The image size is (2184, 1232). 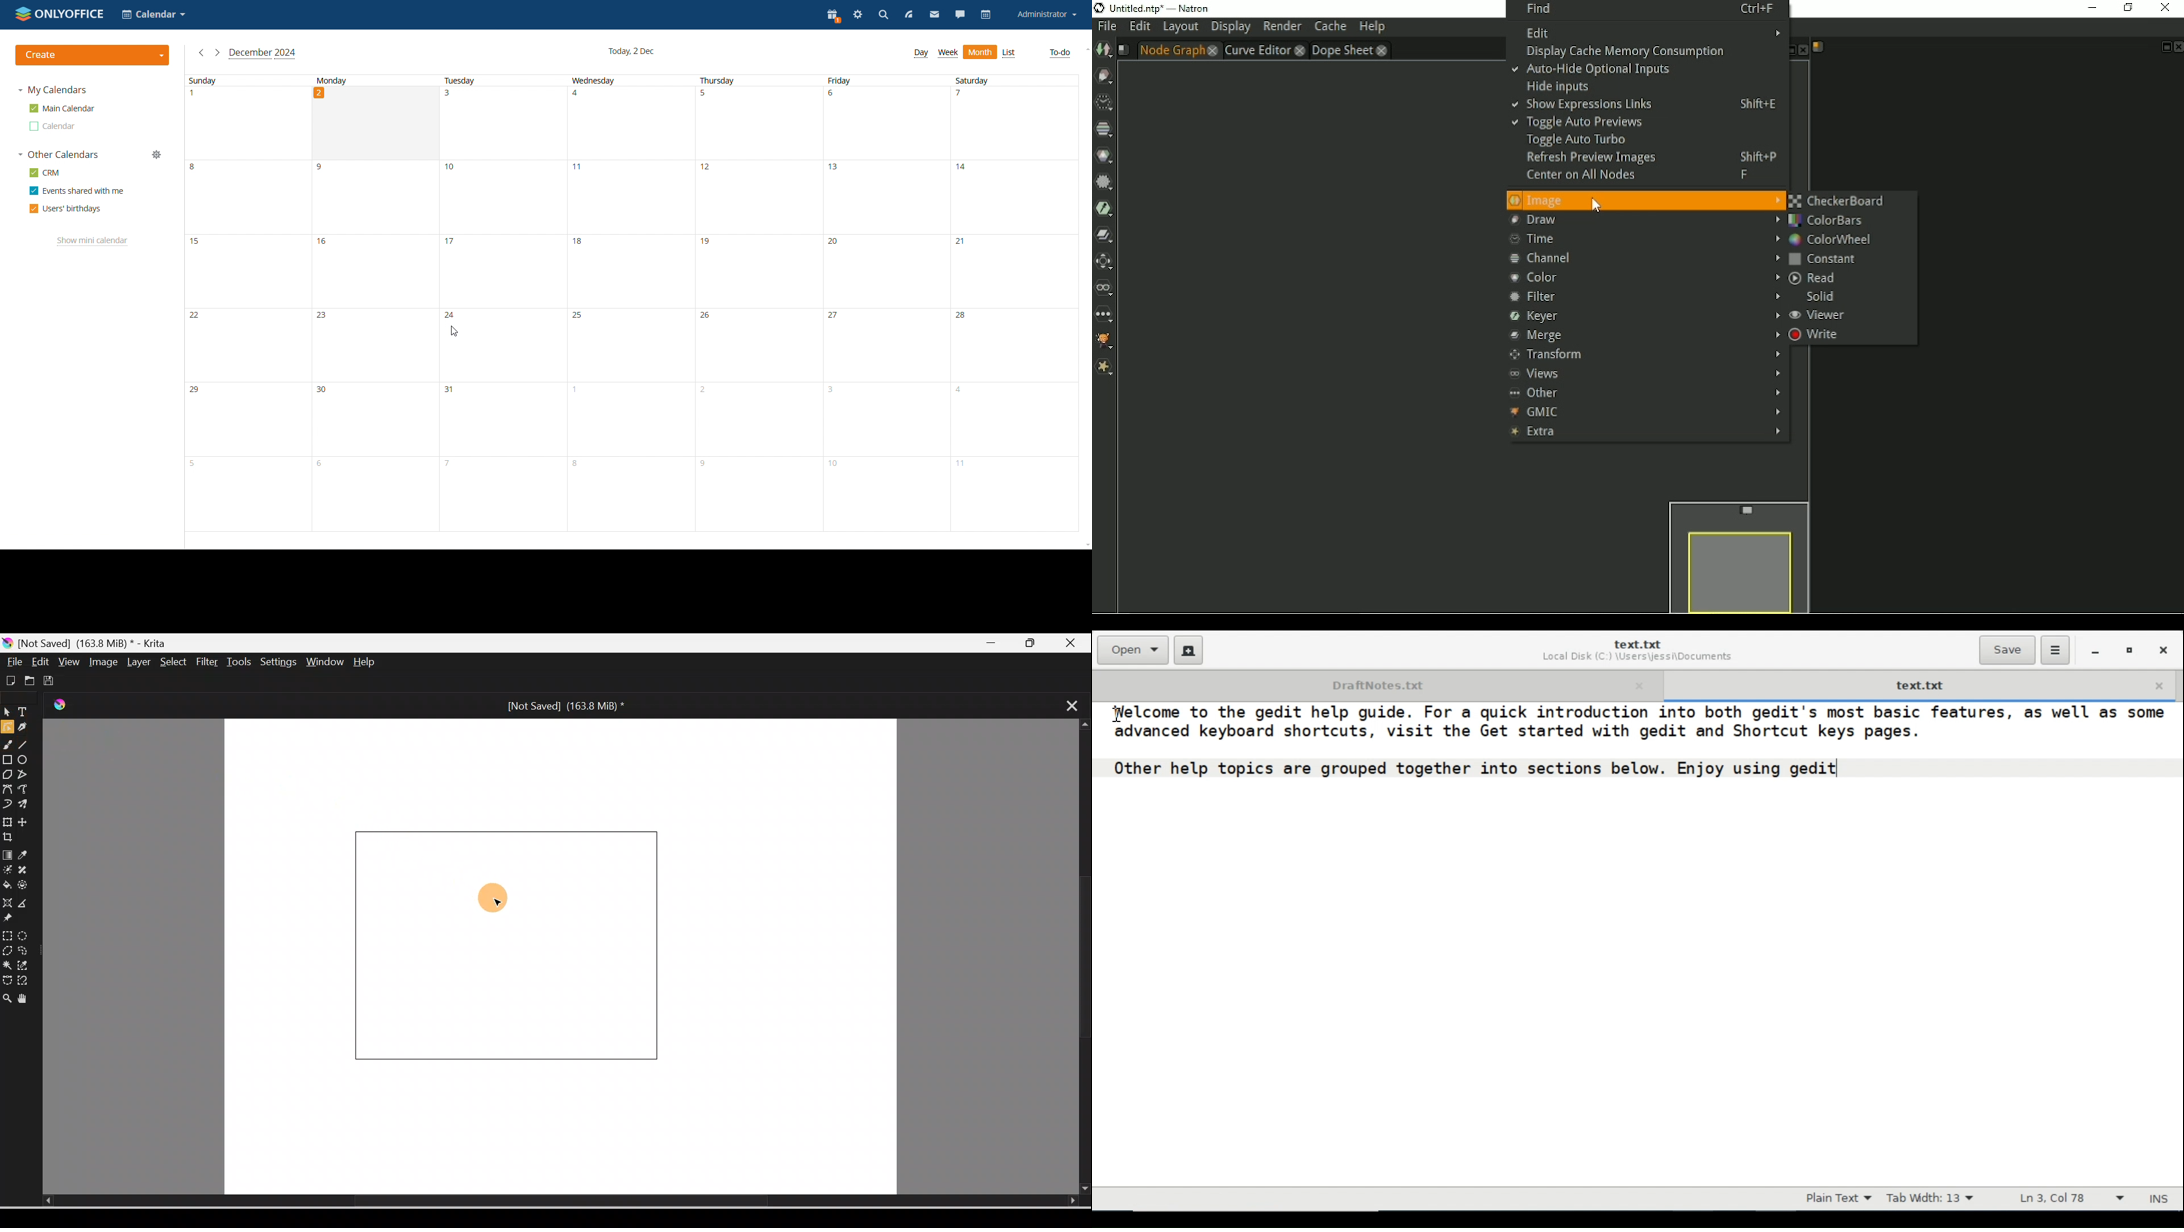 What do you see at coordinates (136, 662) in the screenshot?
I see `Layer` at bounding box center [136, 662].